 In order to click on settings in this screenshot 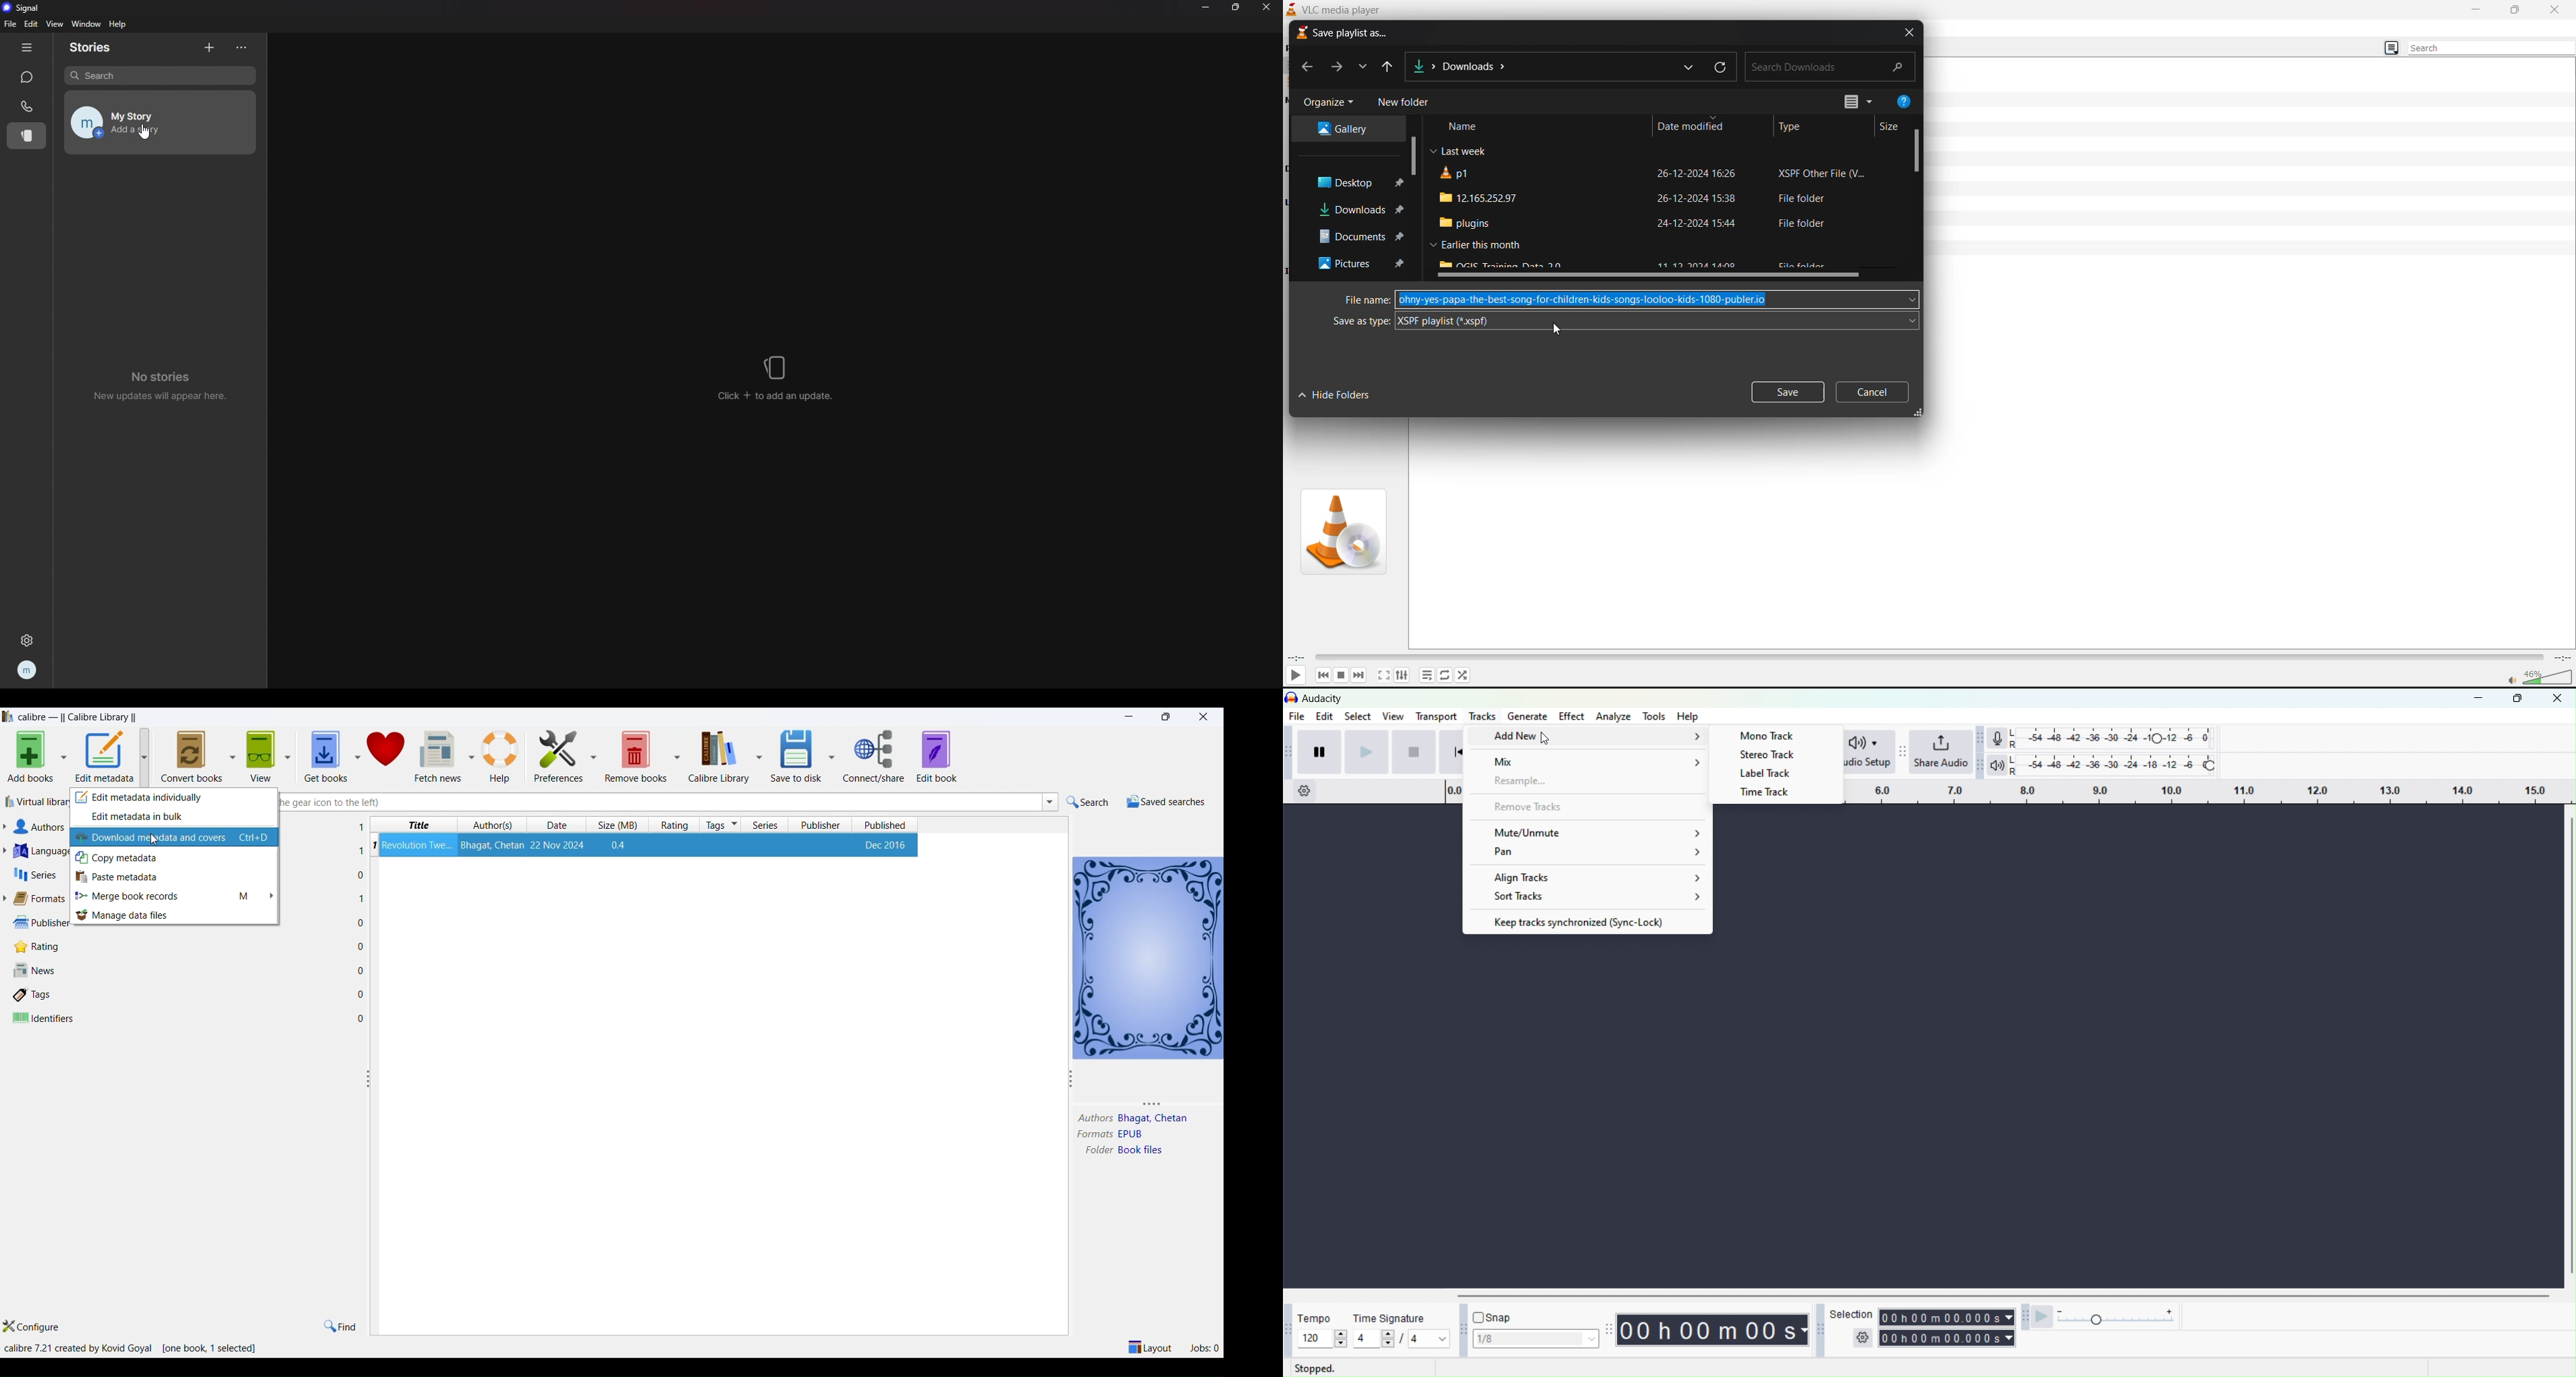, I will do `click(1401, 675)`.